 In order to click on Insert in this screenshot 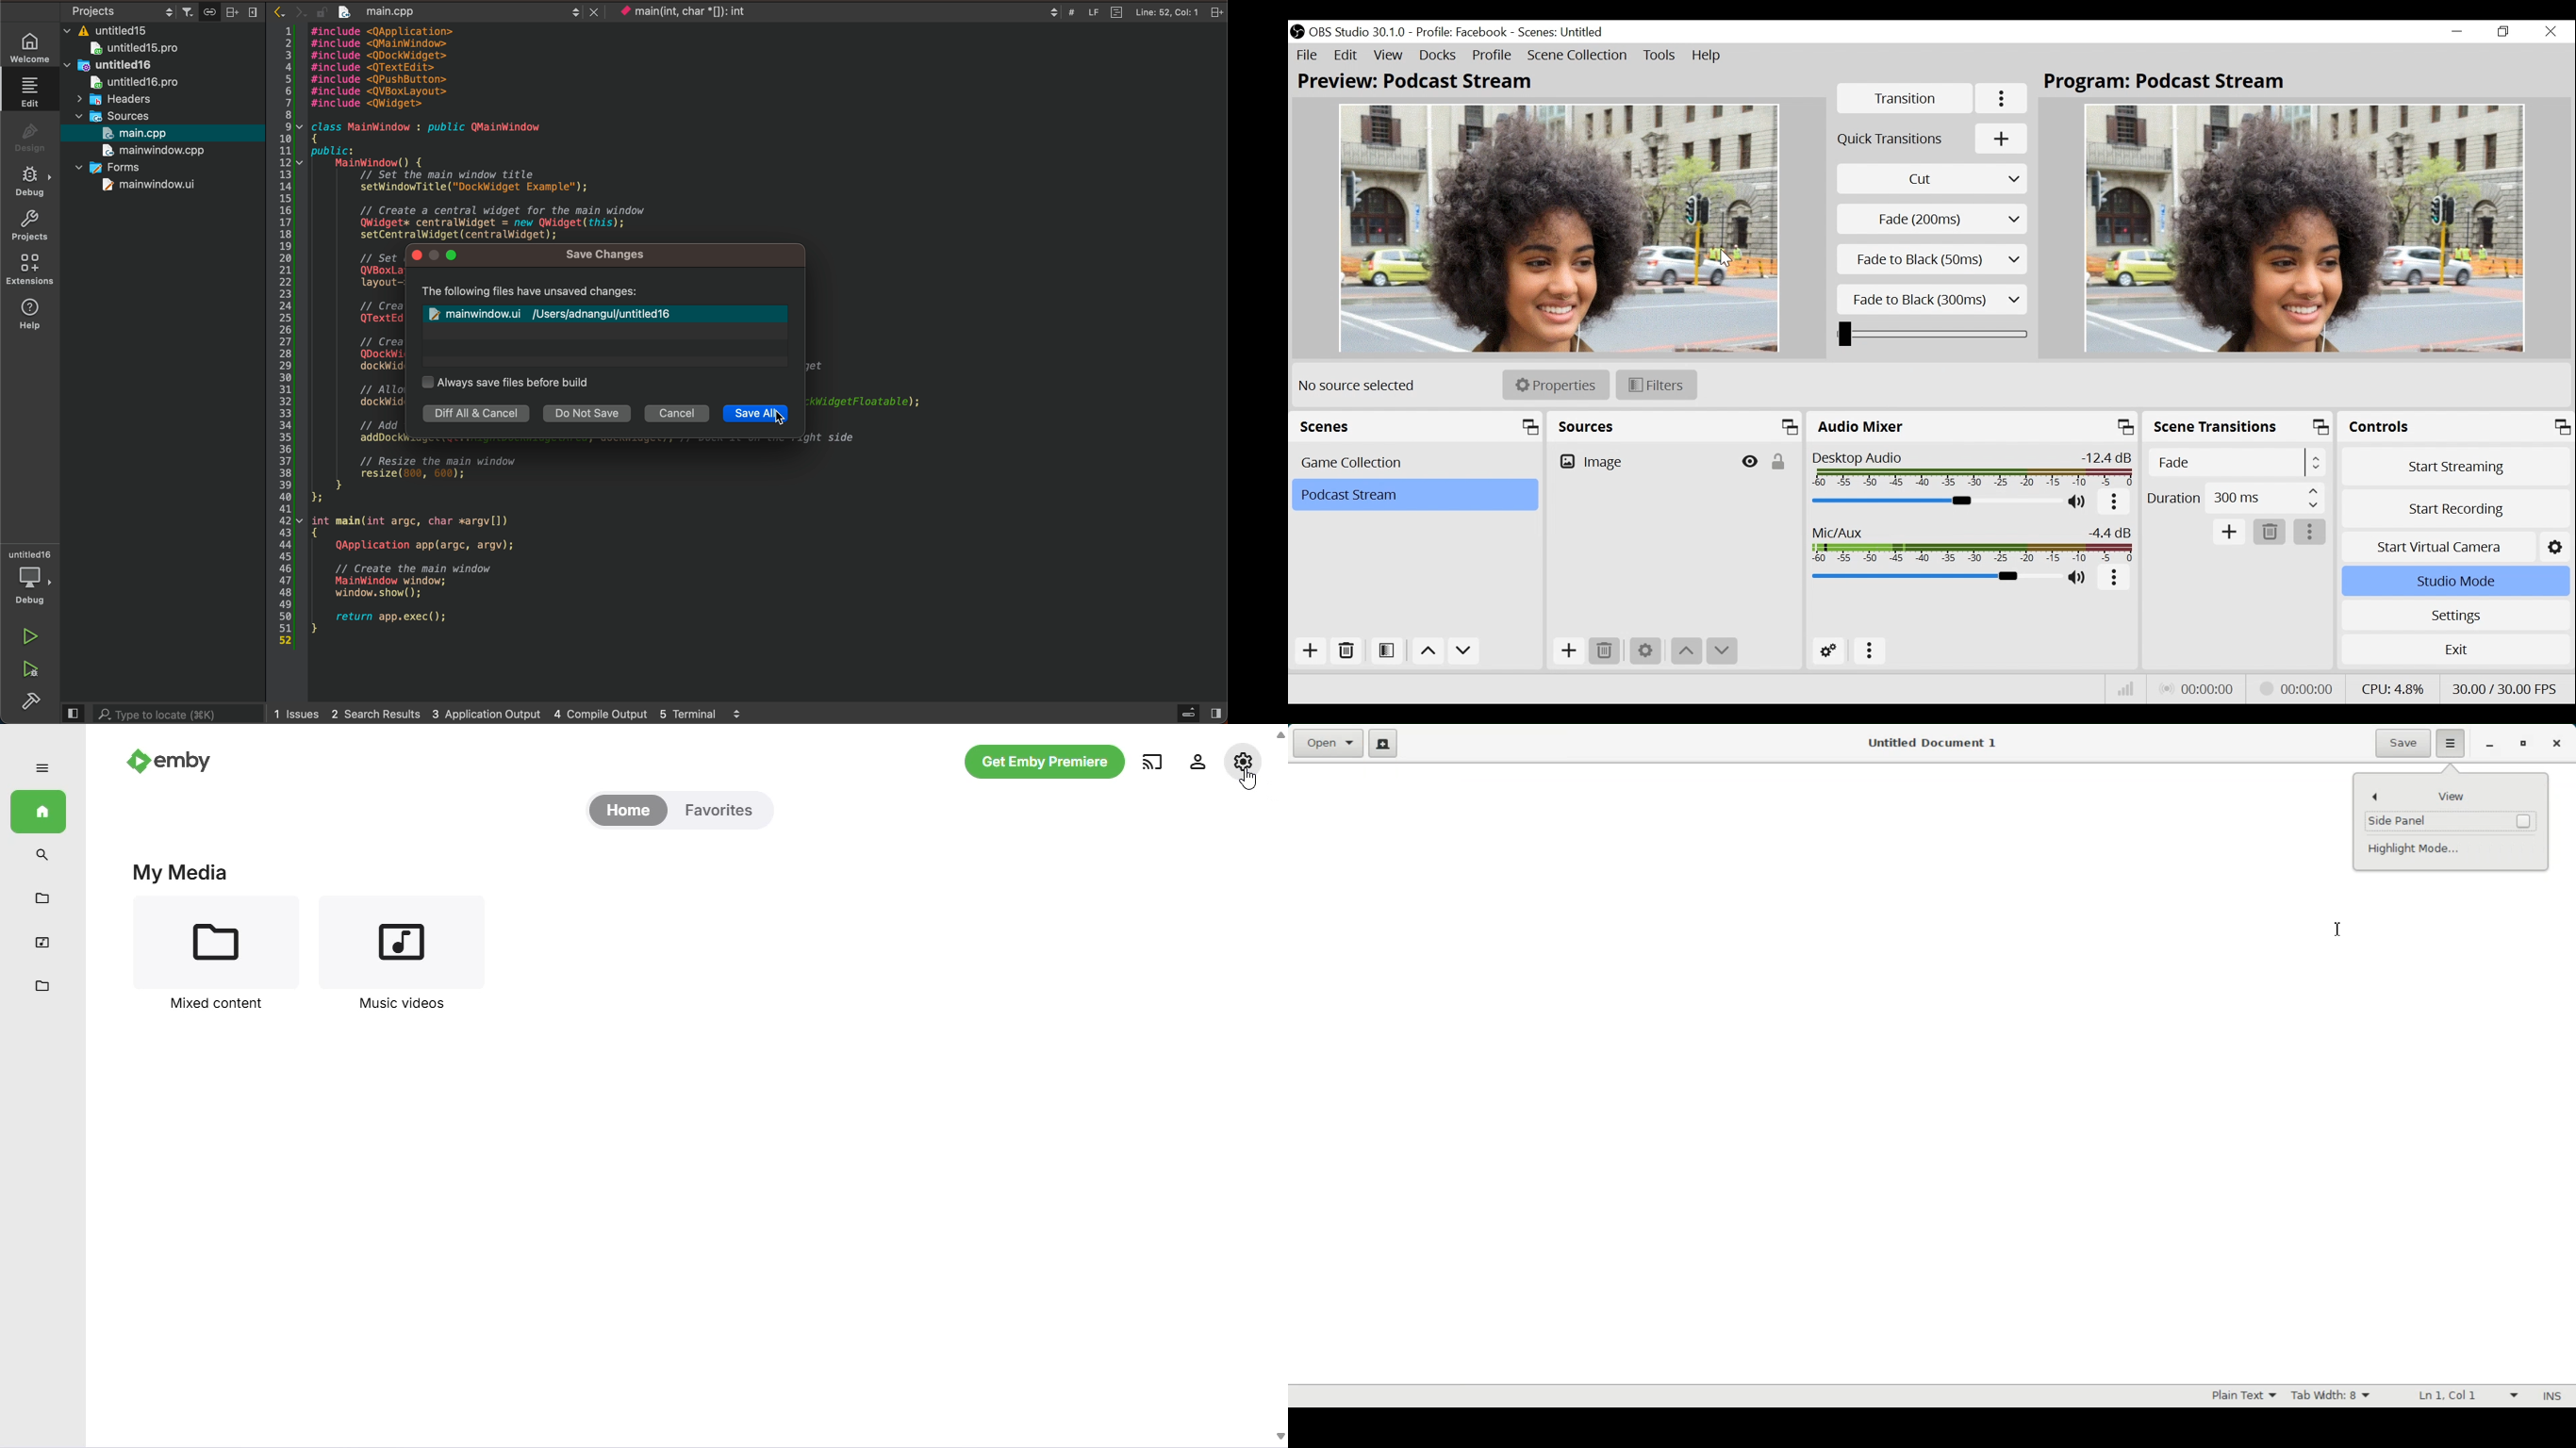, I will do `click(2552, 1396)`.